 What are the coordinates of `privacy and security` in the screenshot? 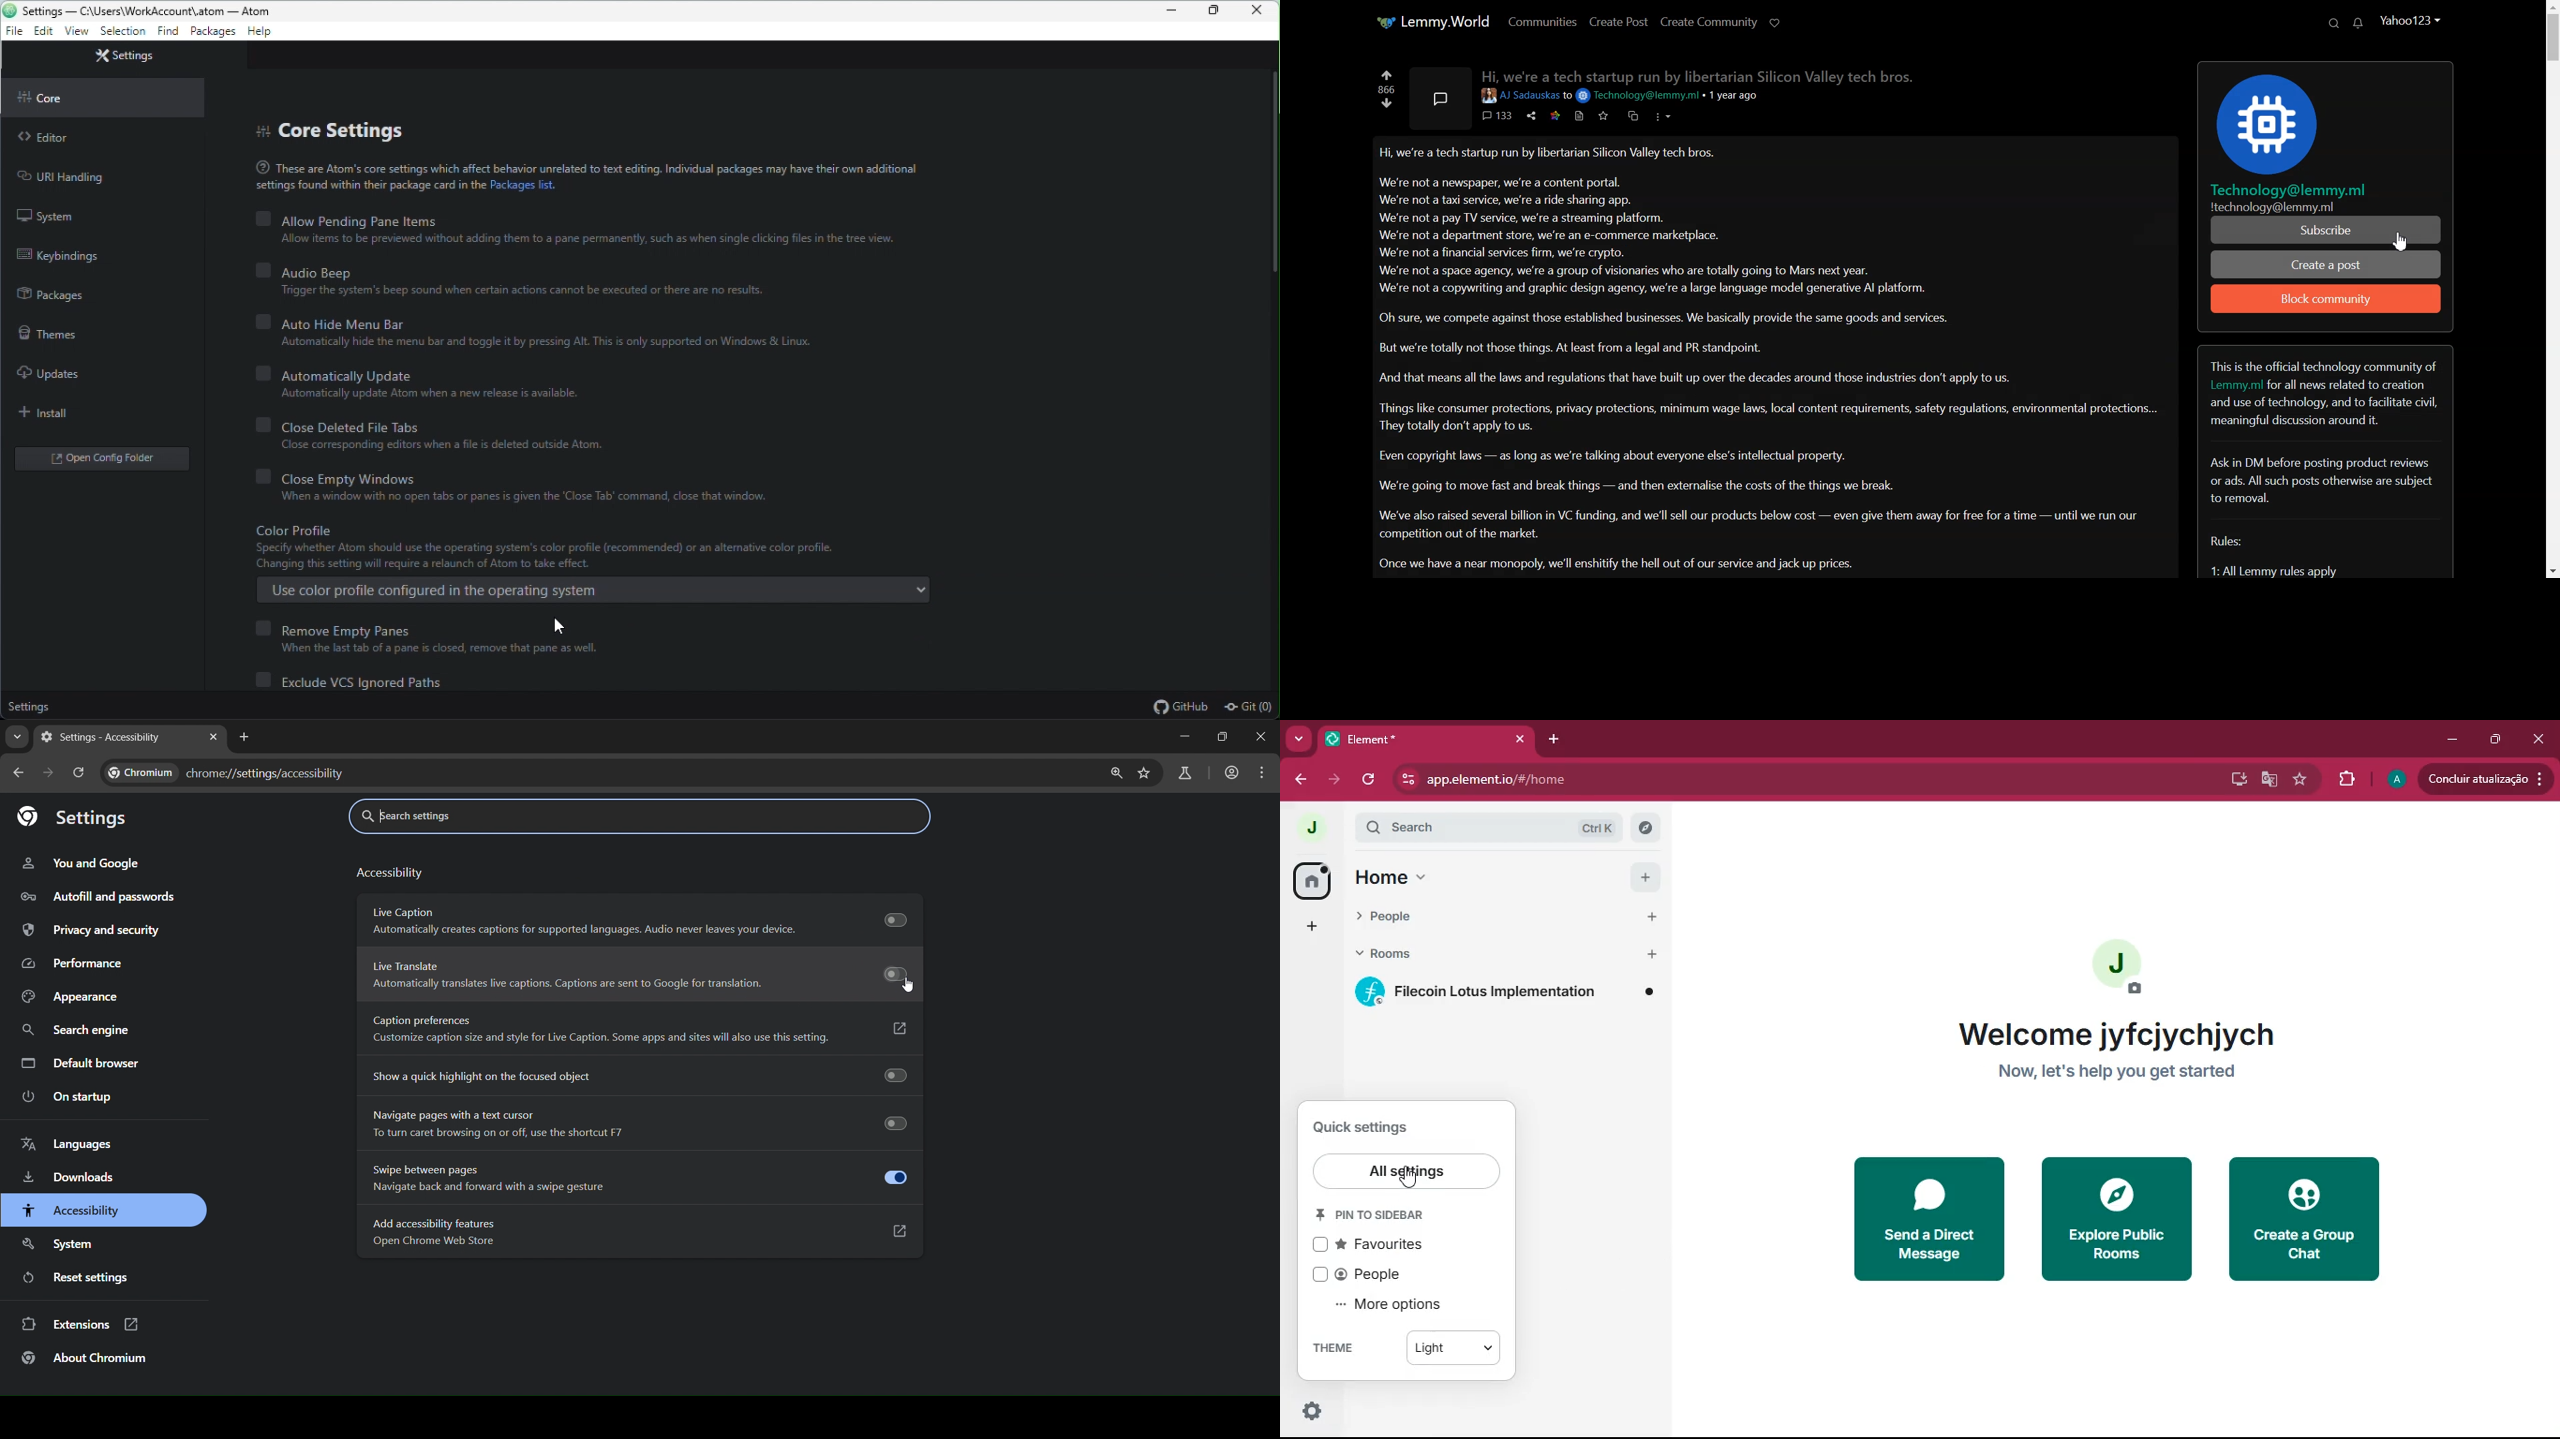 It's located at (93, 930).